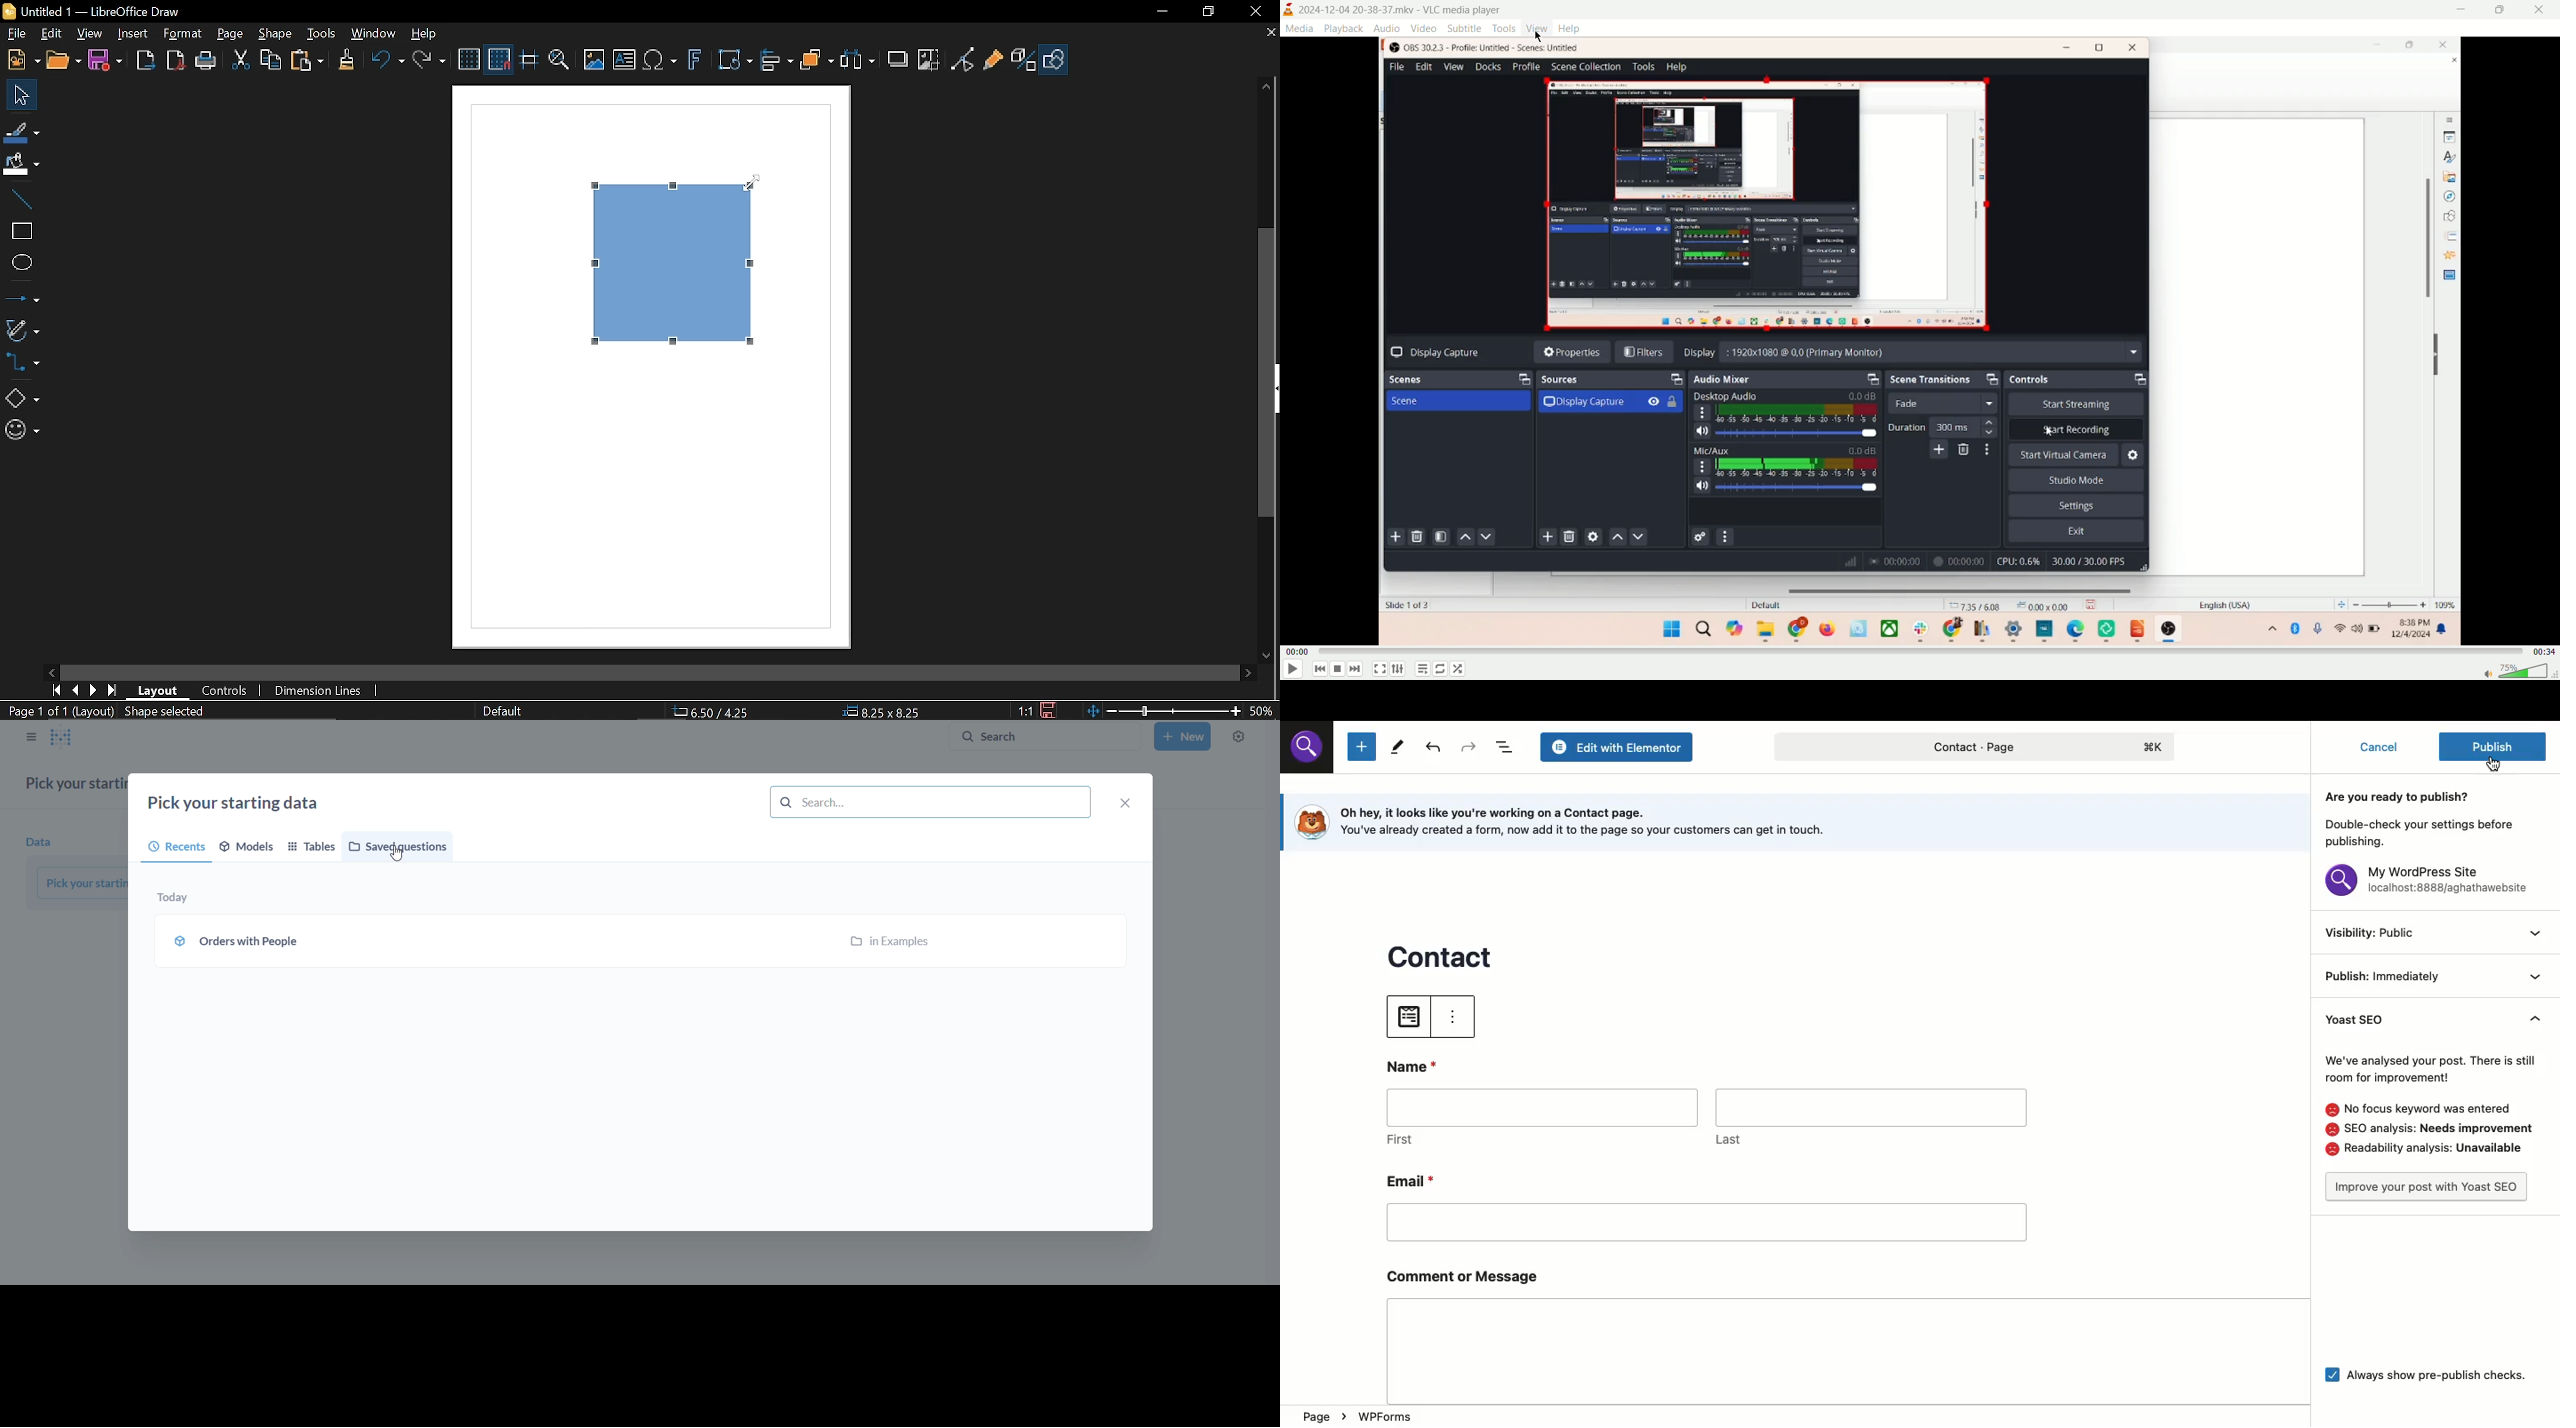 This screenshot has width=2576, height=1428. I want to click on Redo, so click(1469, 748).